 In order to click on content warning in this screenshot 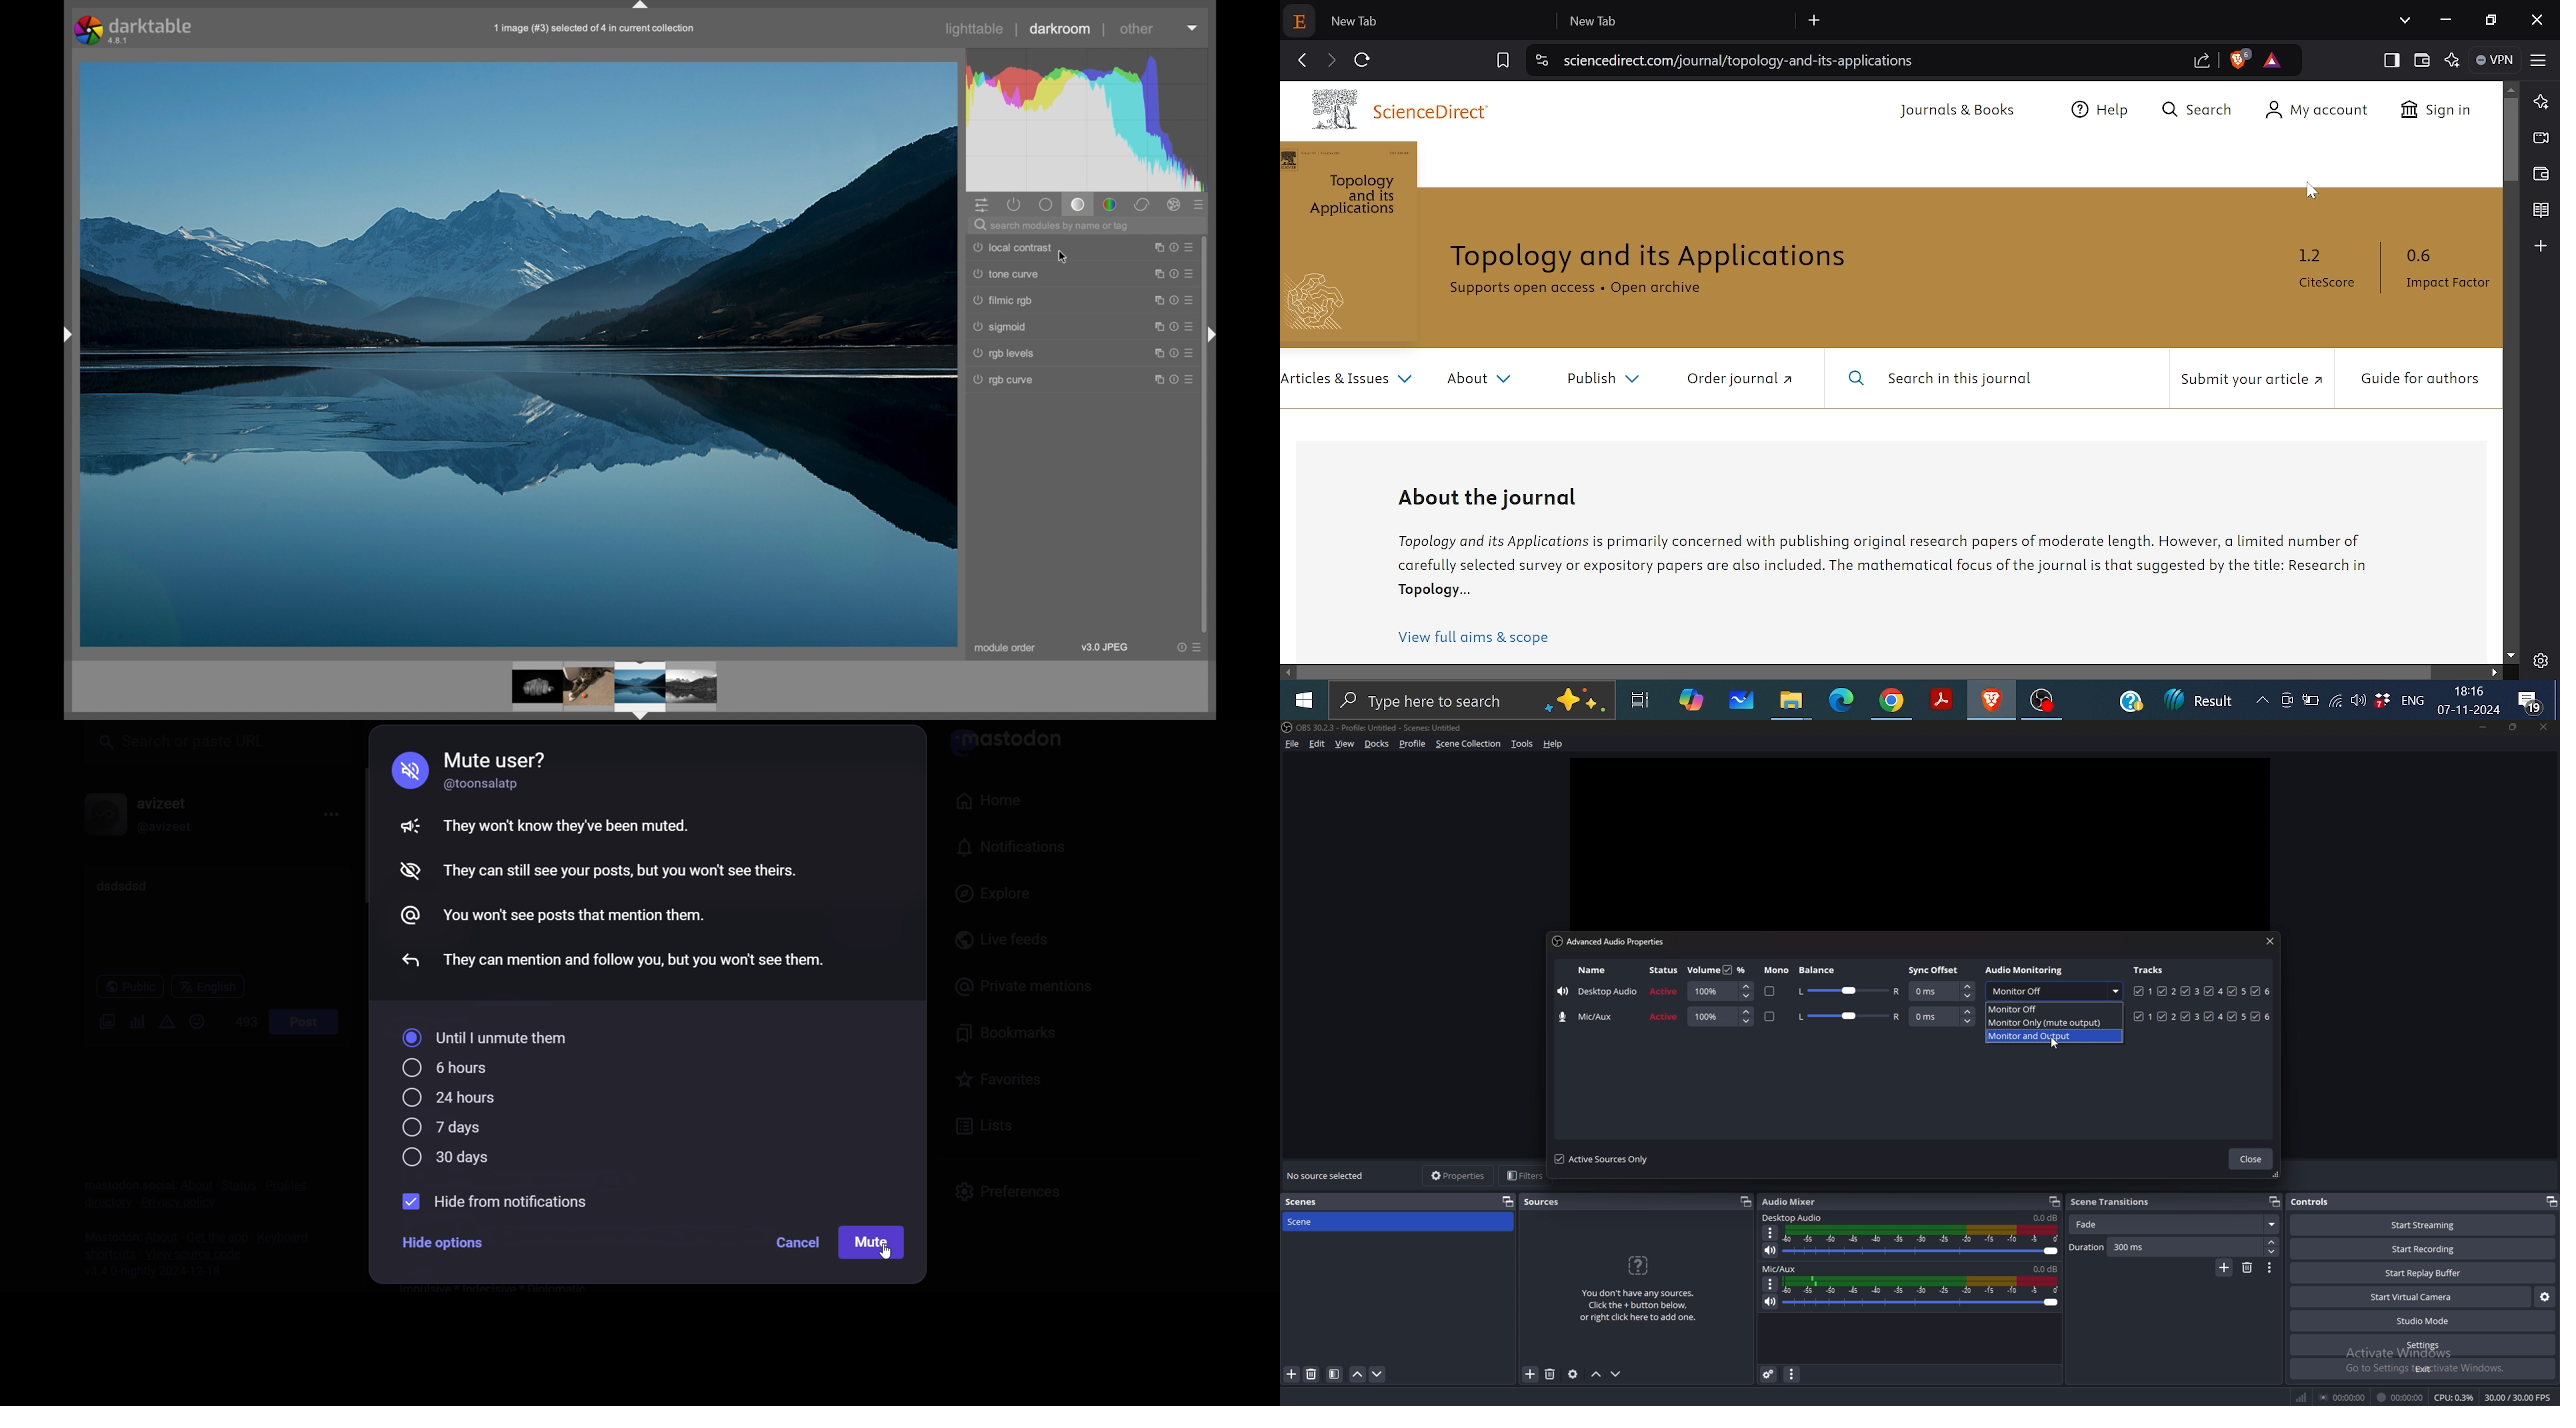, I will do `click(162, 1024)`.